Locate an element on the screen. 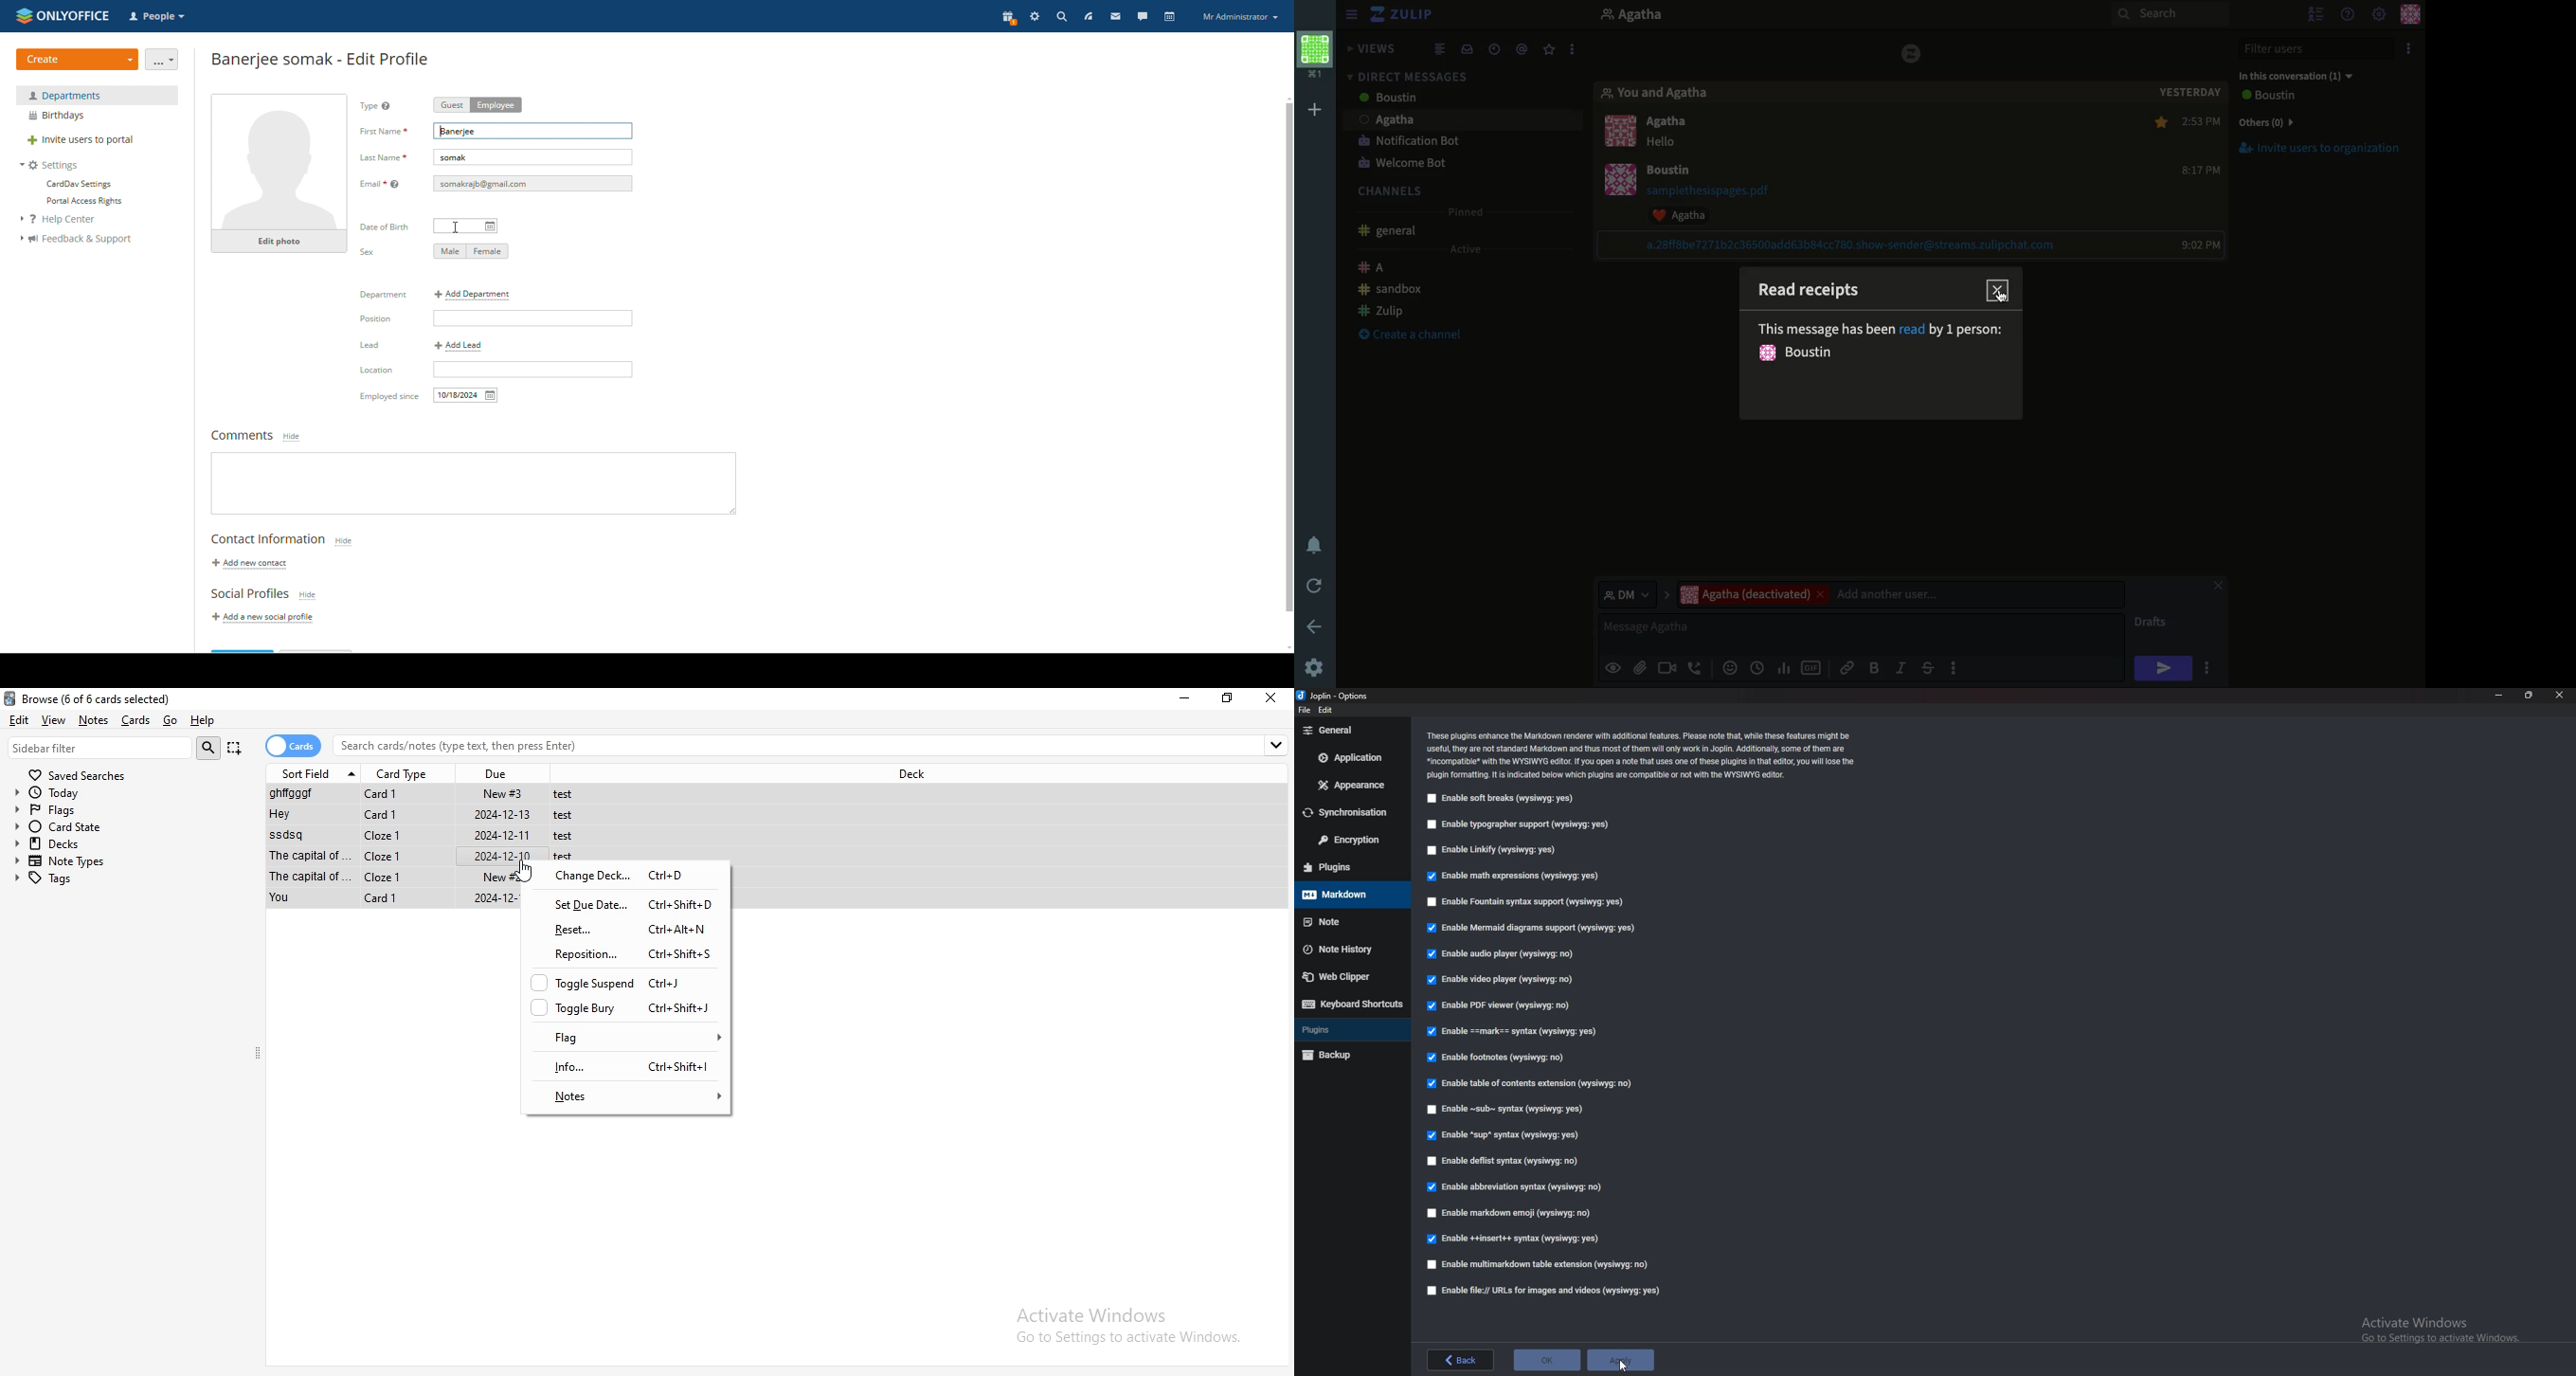 This screenshot has width=2576, height=1400. decks is located at coordinates (127, 843).